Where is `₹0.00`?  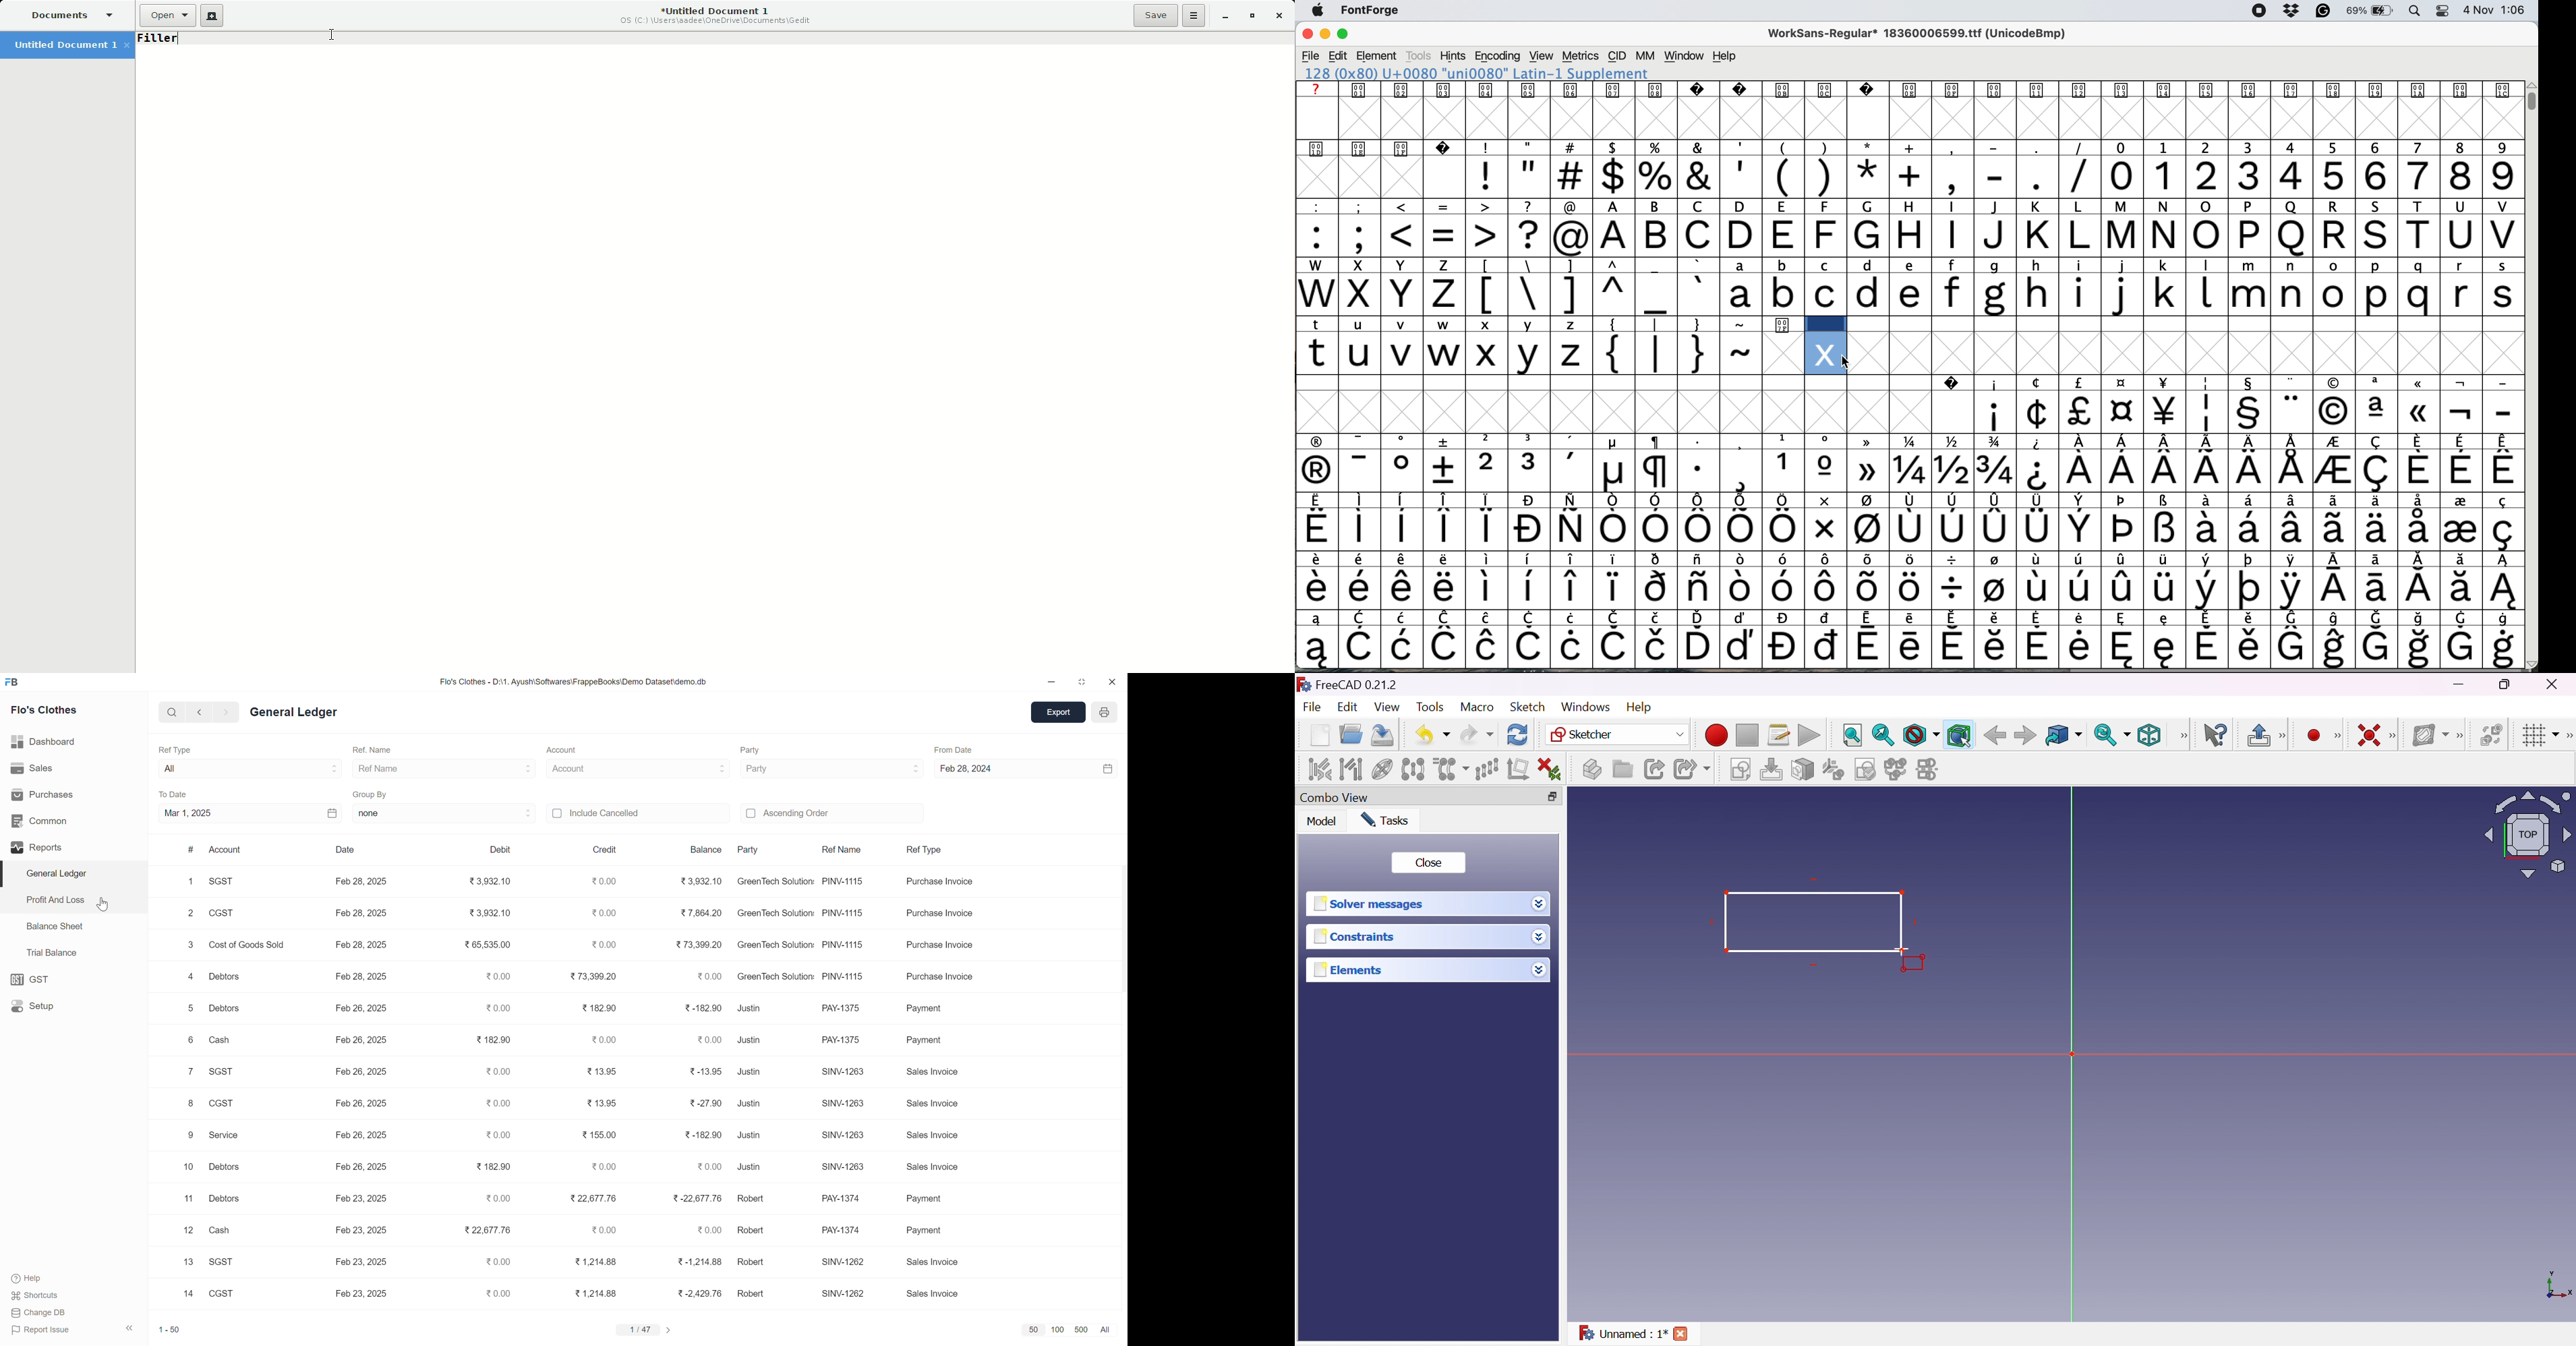
₹0.00 is located at coordinates (494, 1009).